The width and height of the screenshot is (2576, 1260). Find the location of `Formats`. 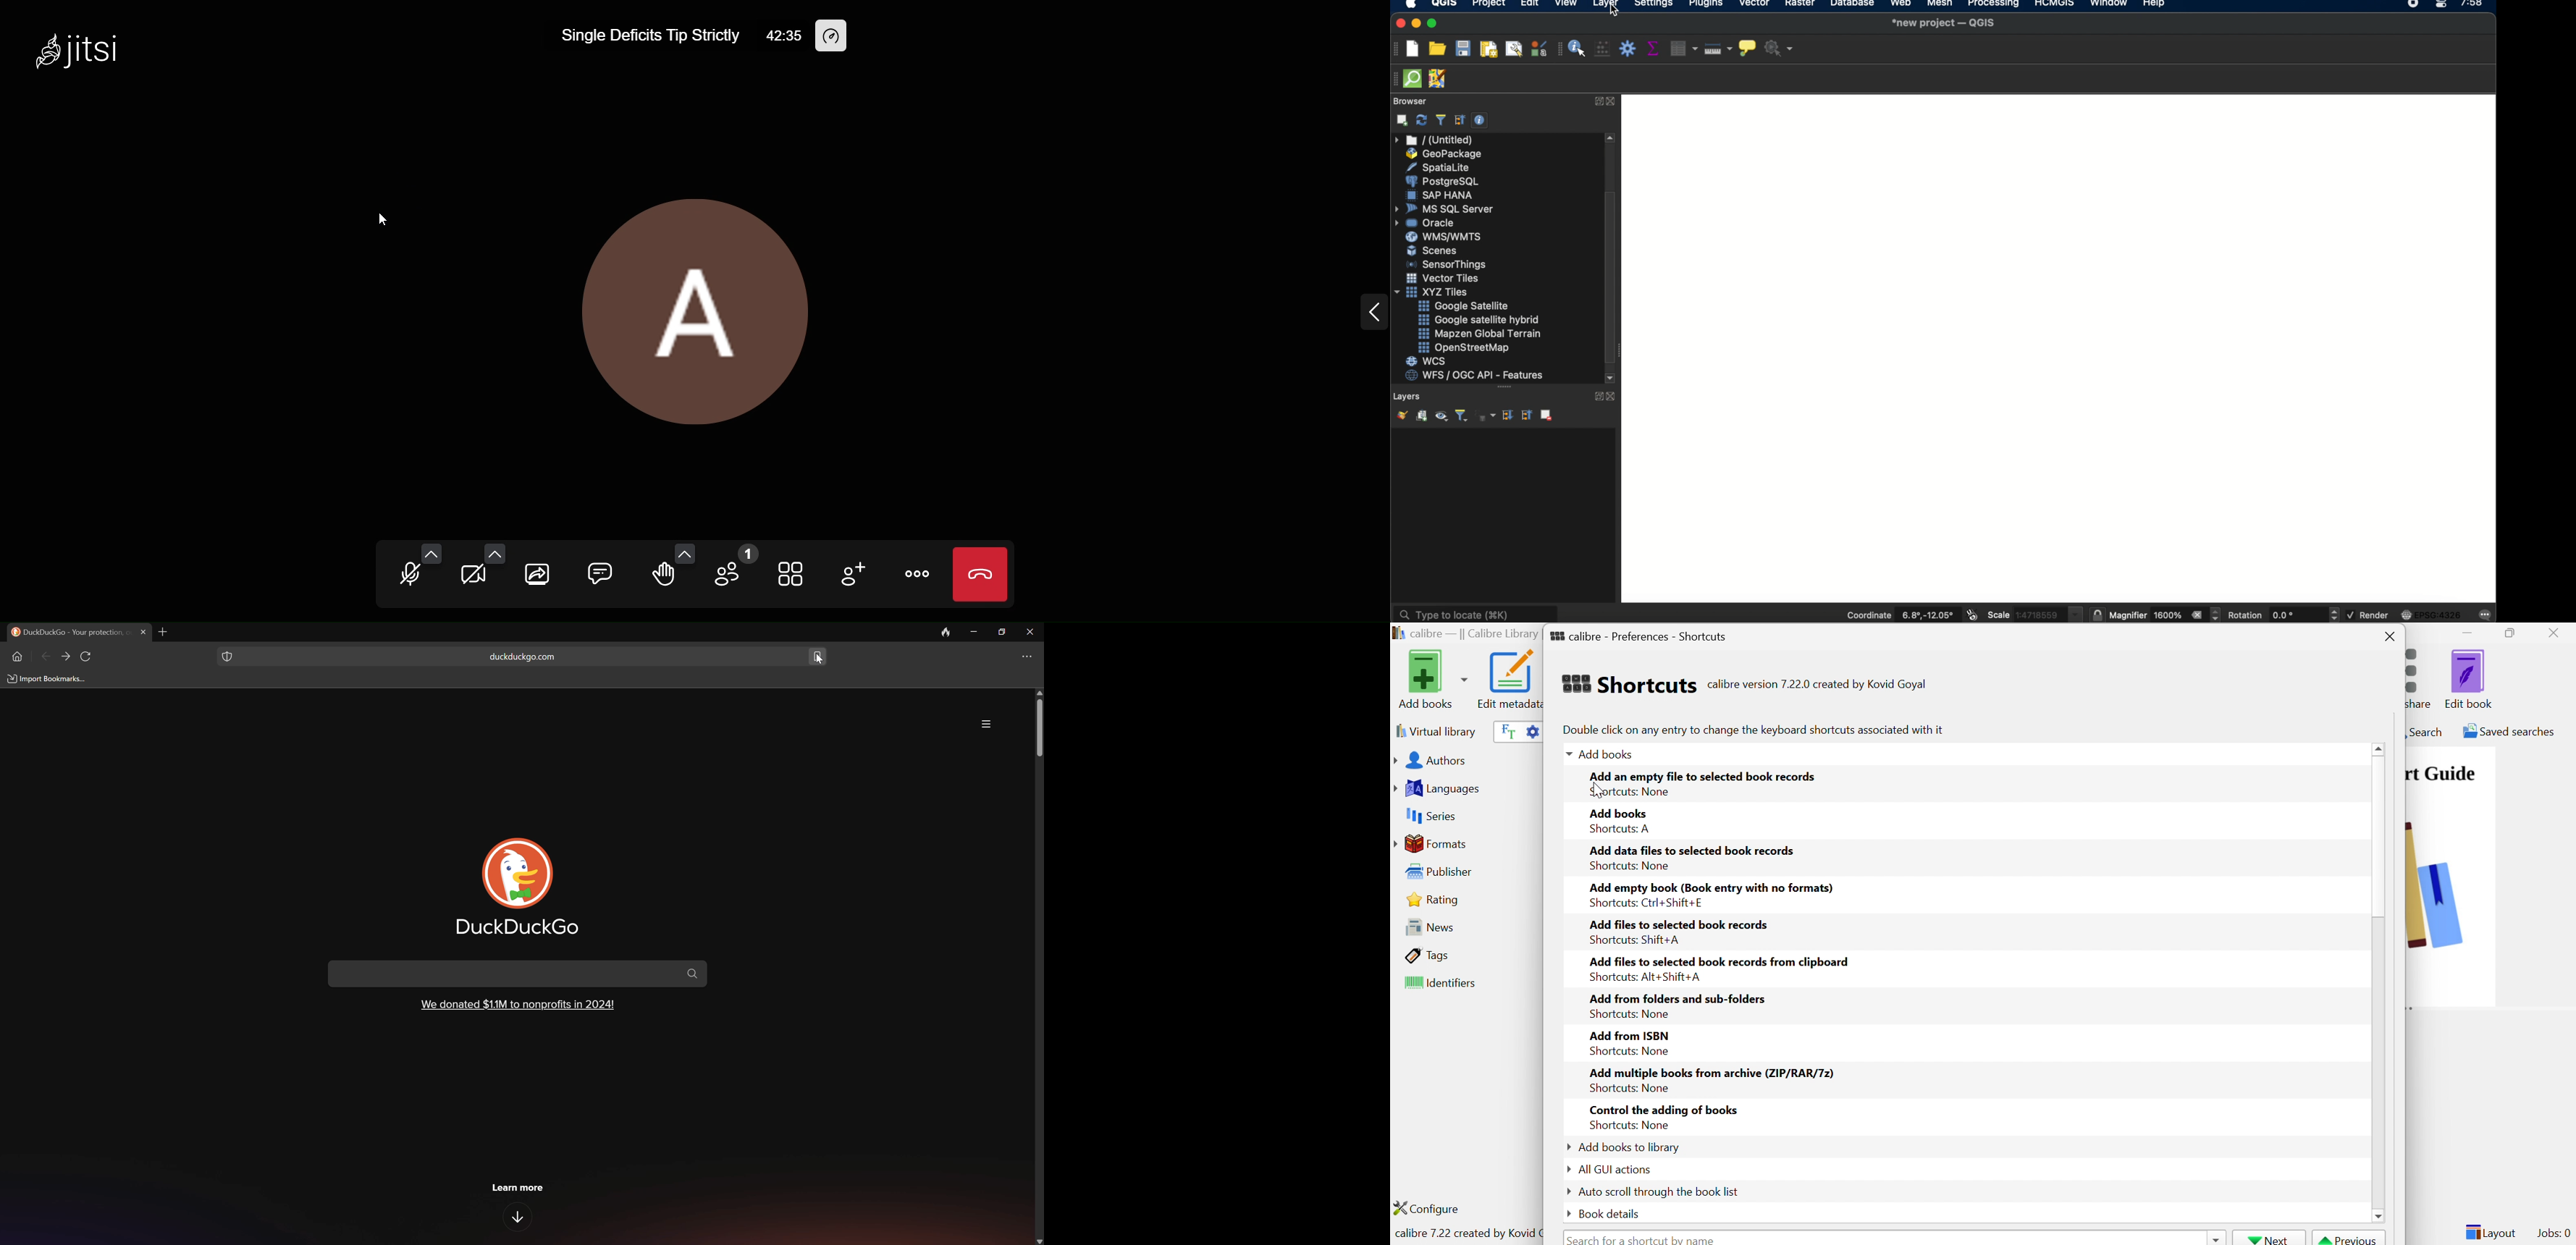

Formats is located at coordinates (1433, 844).